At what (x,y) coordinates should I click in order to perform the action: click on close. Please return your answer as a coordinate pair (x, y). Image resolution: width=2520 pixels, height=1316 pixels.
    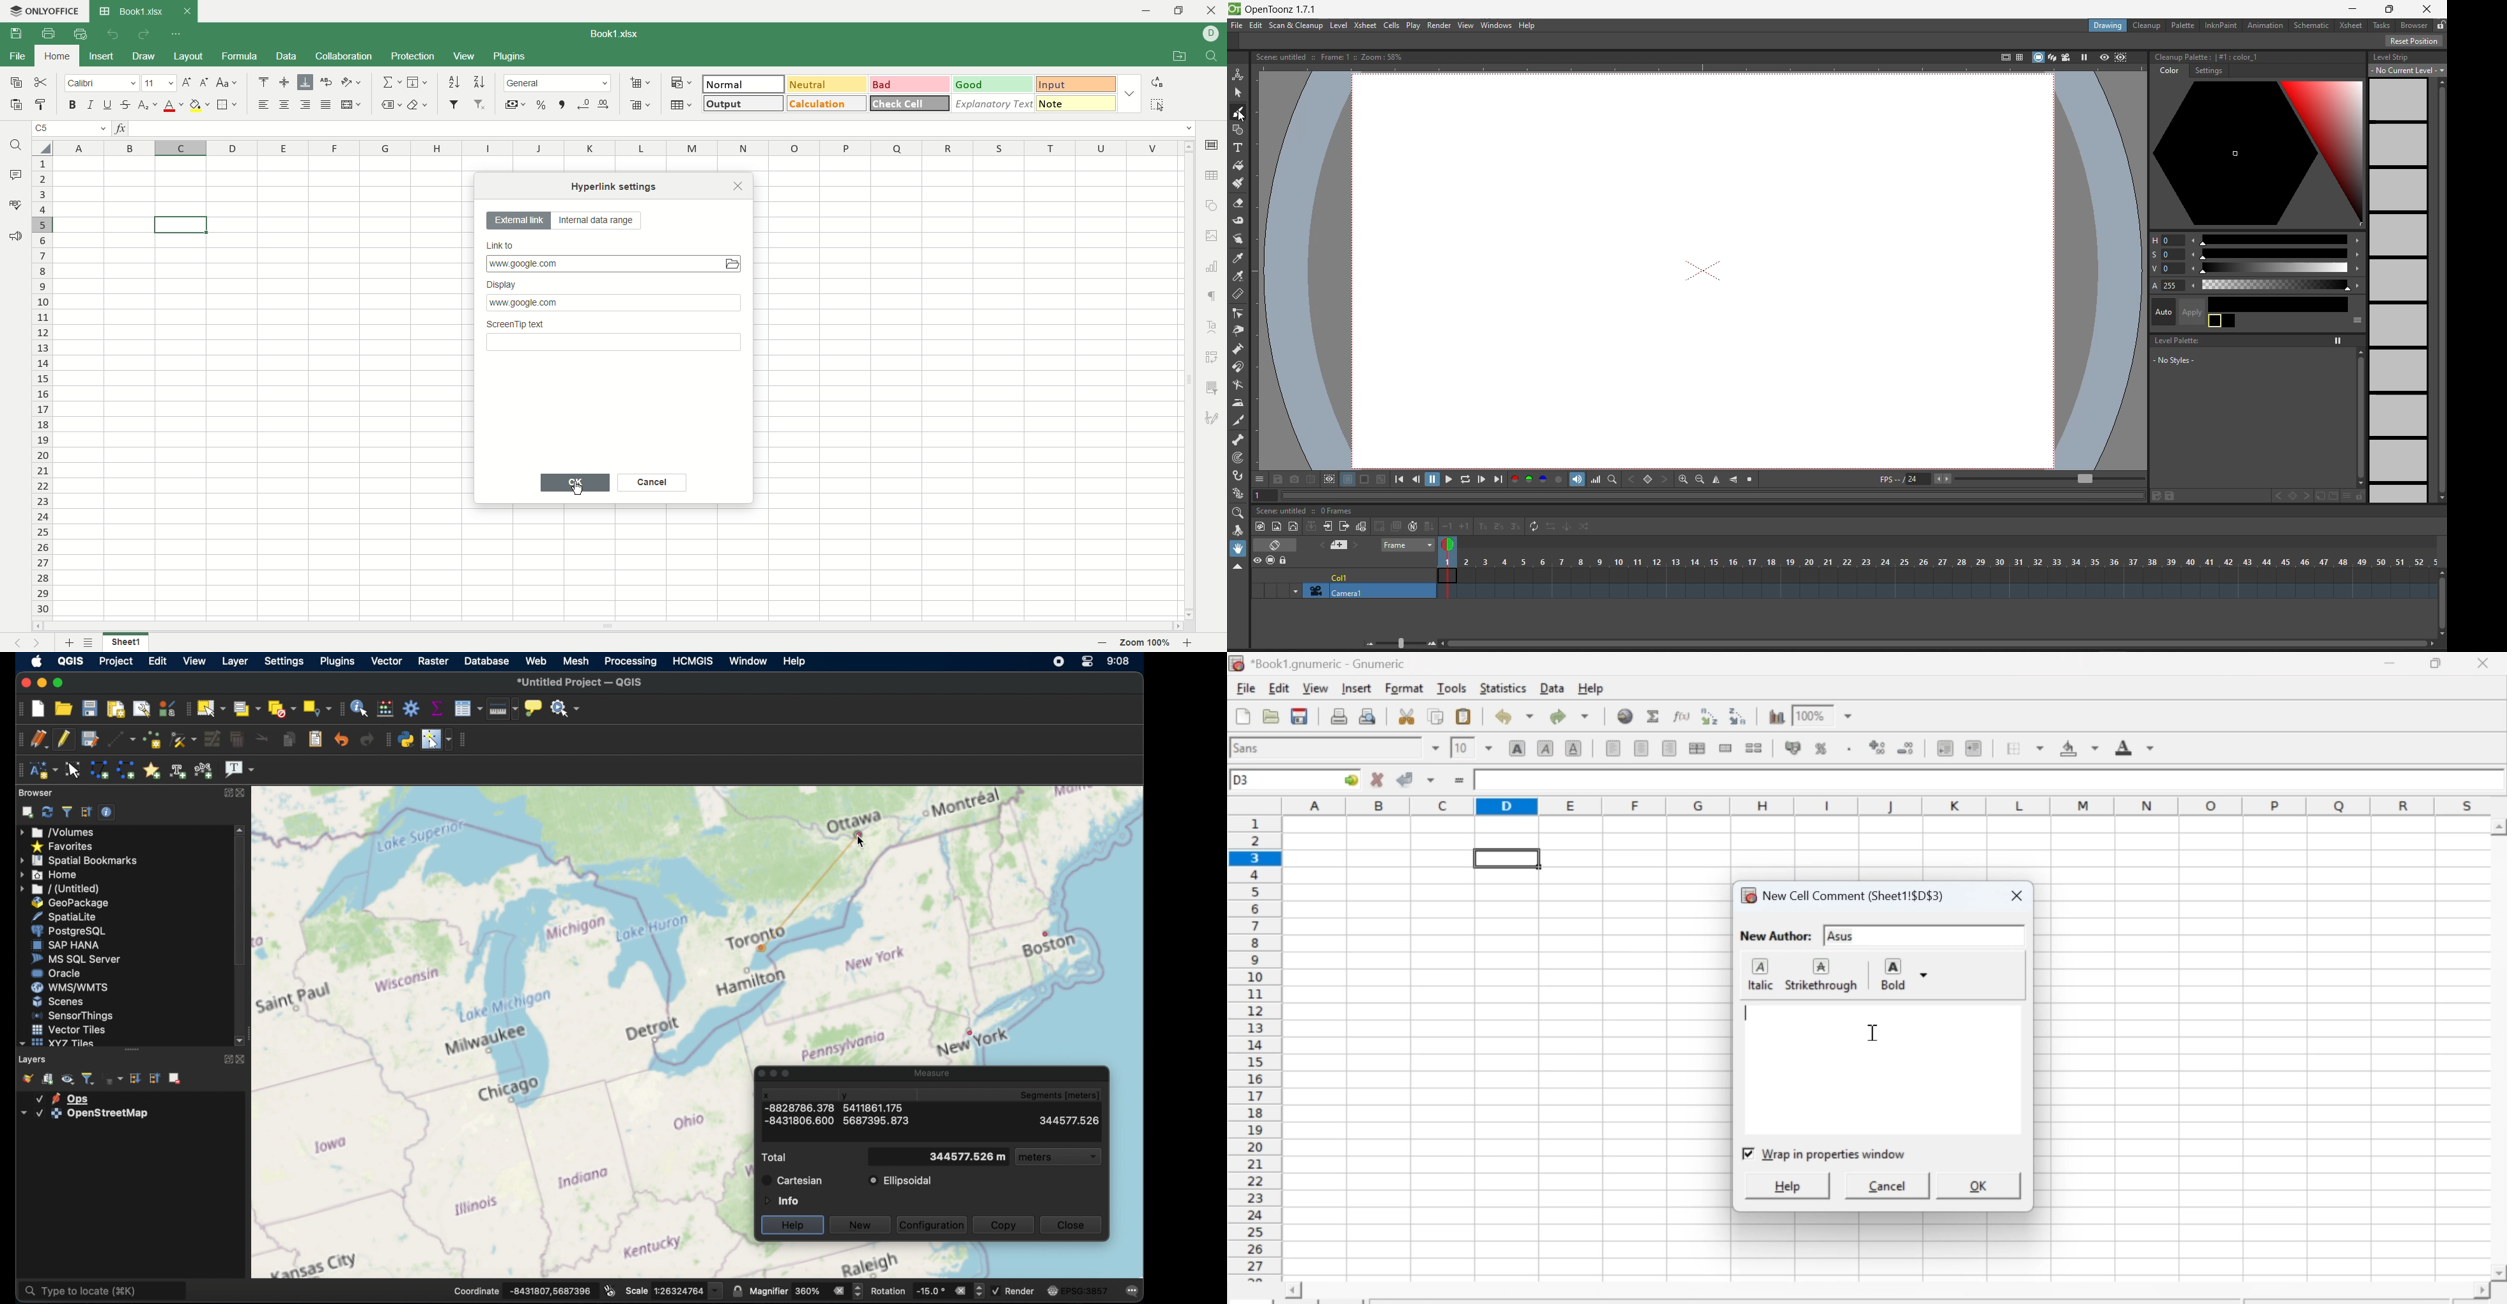
    Looking at the image, I should click on (25, 680).